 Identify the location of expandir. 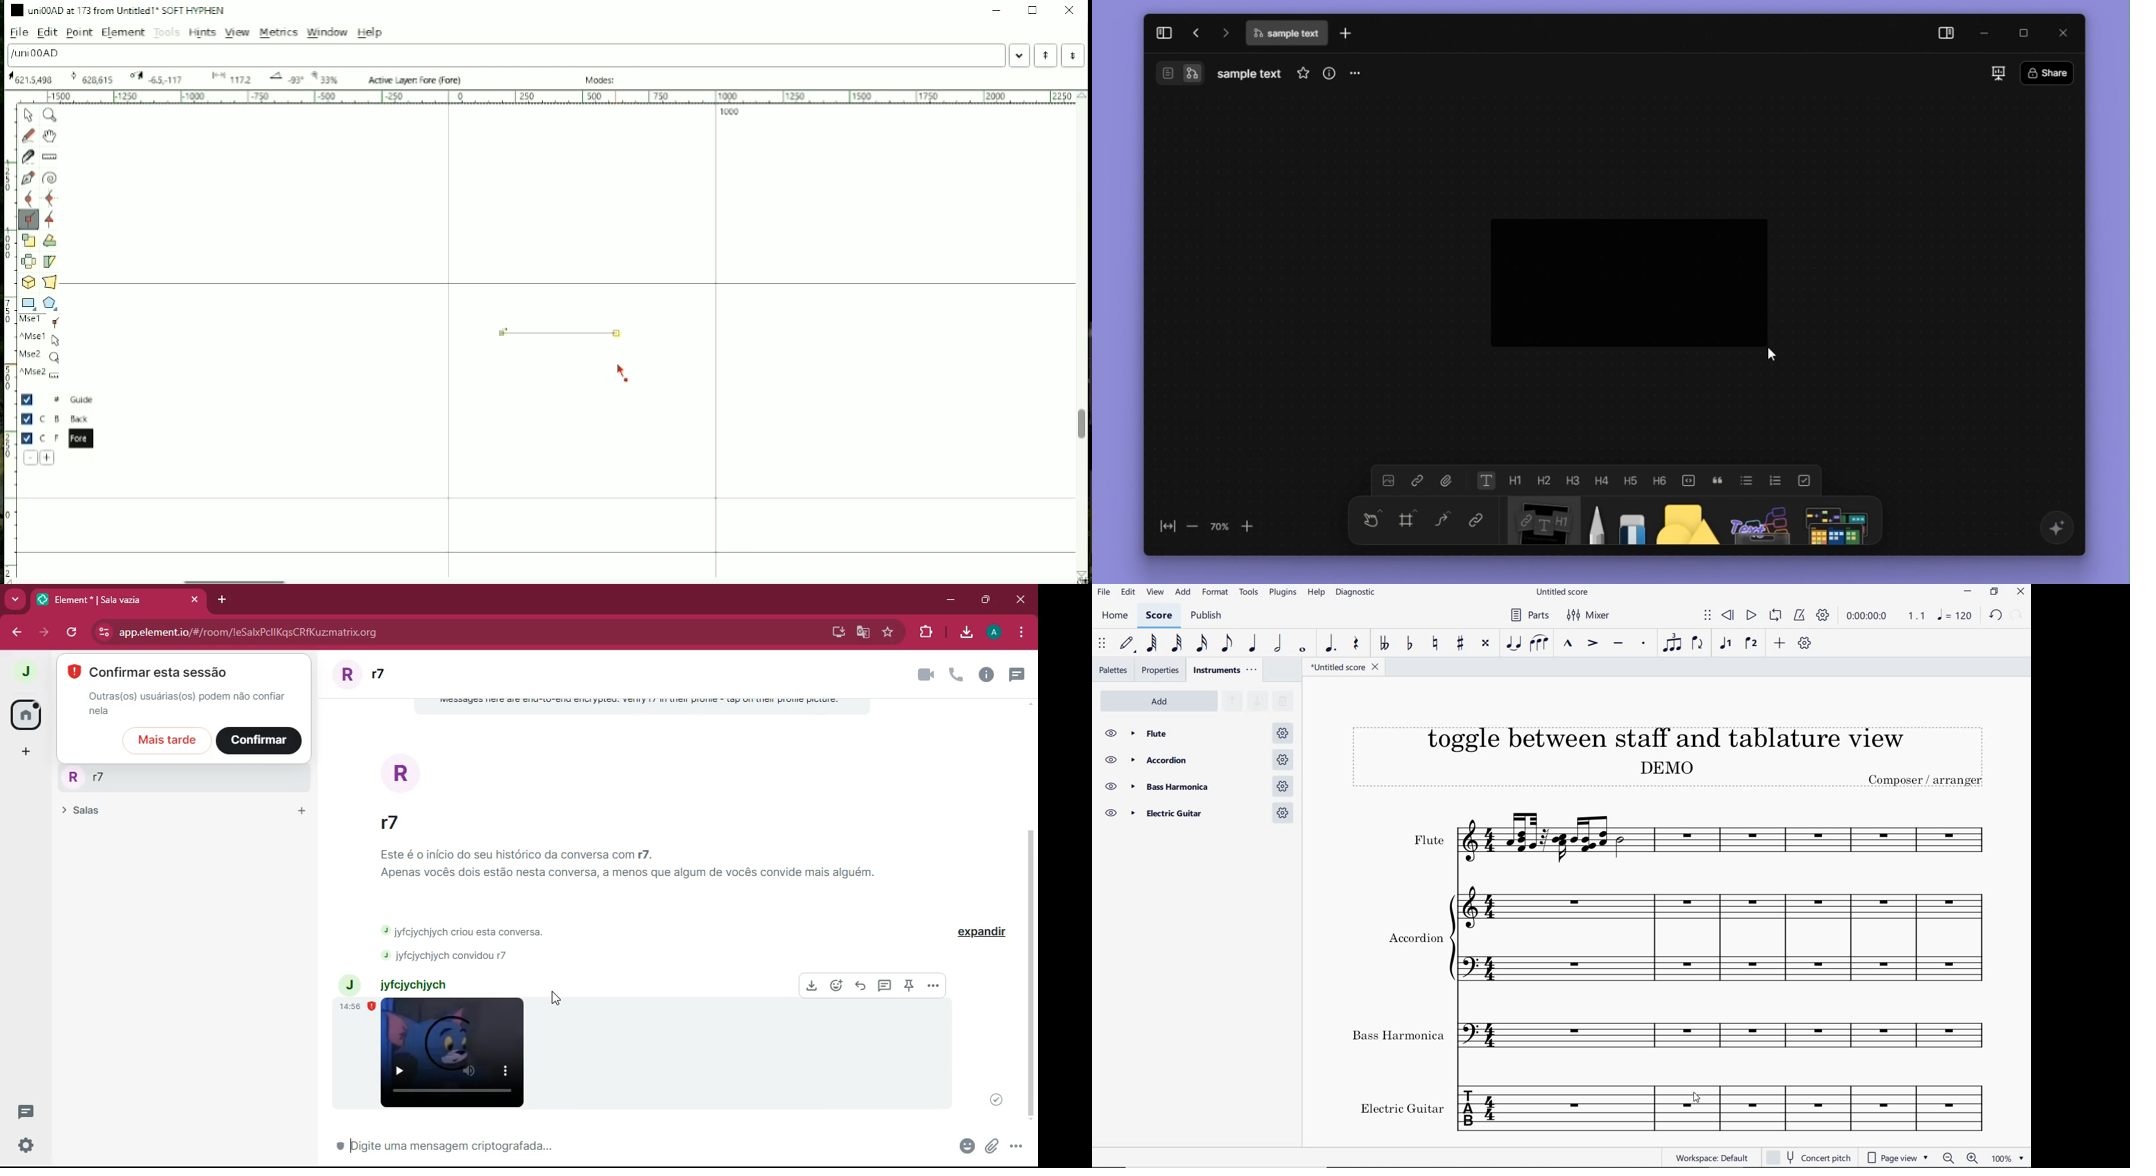
(988, 931).